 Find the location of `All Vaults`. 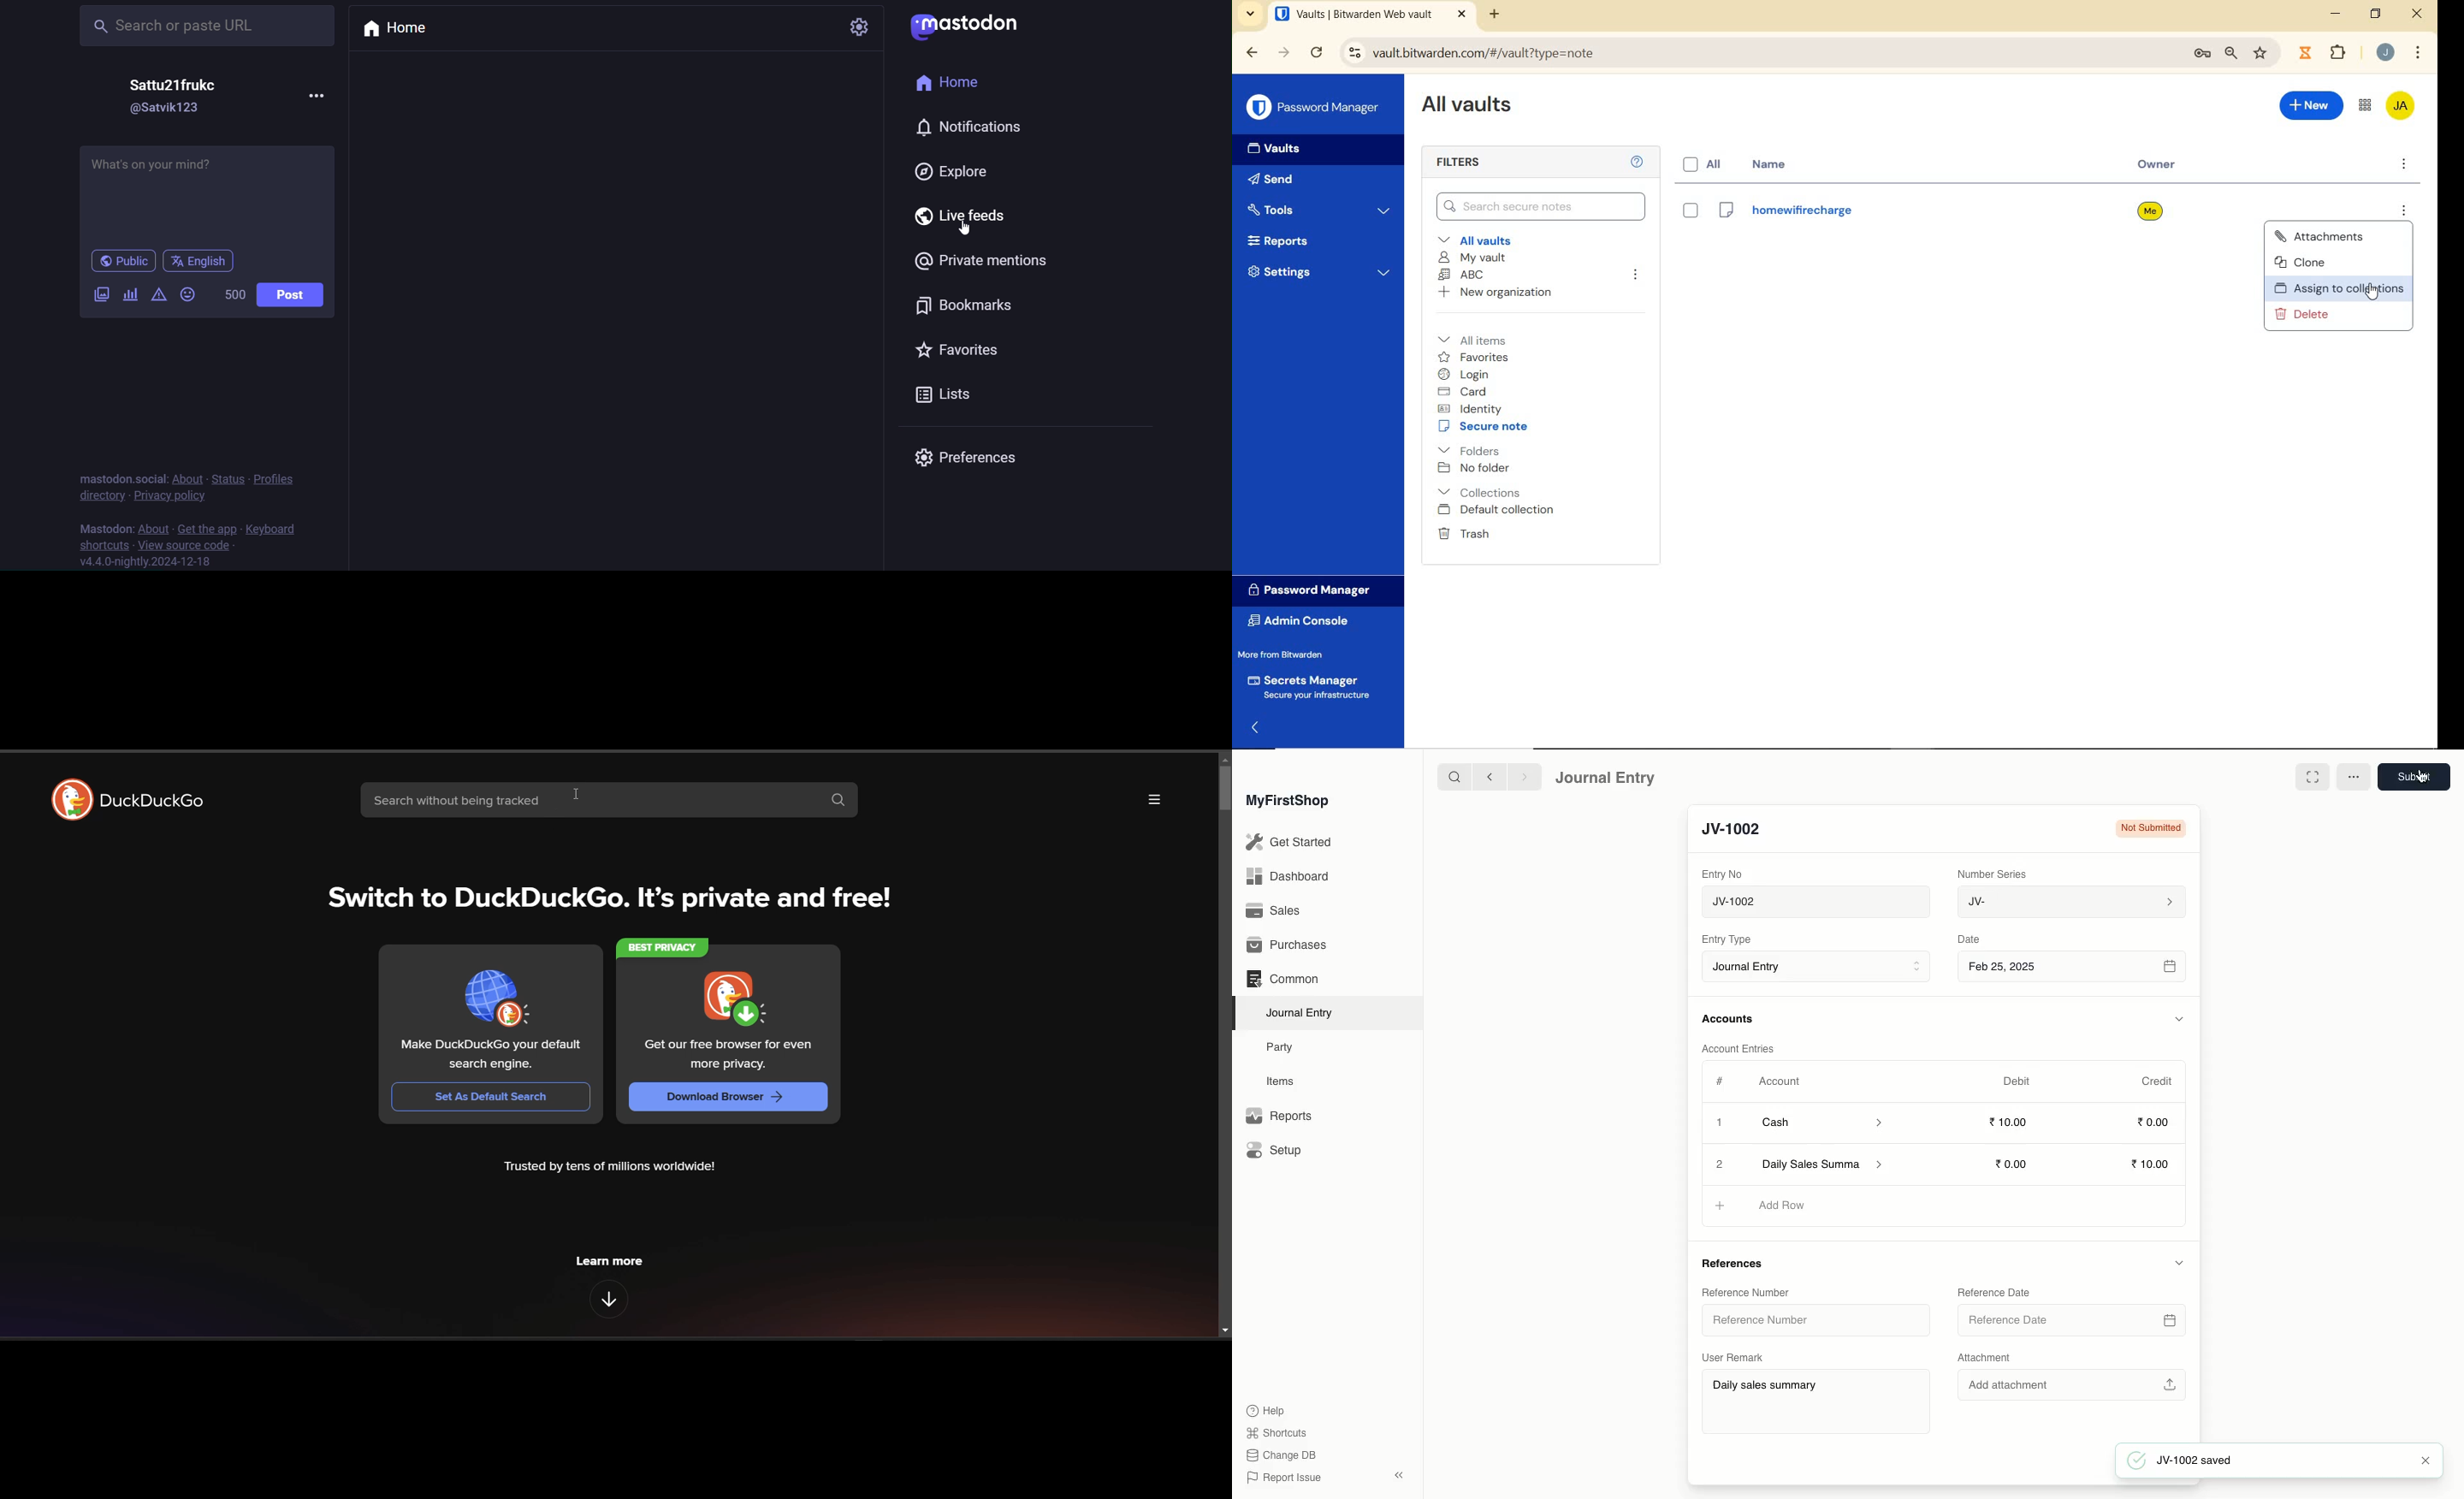

All Vaults is located at coordinates (1467, 107).